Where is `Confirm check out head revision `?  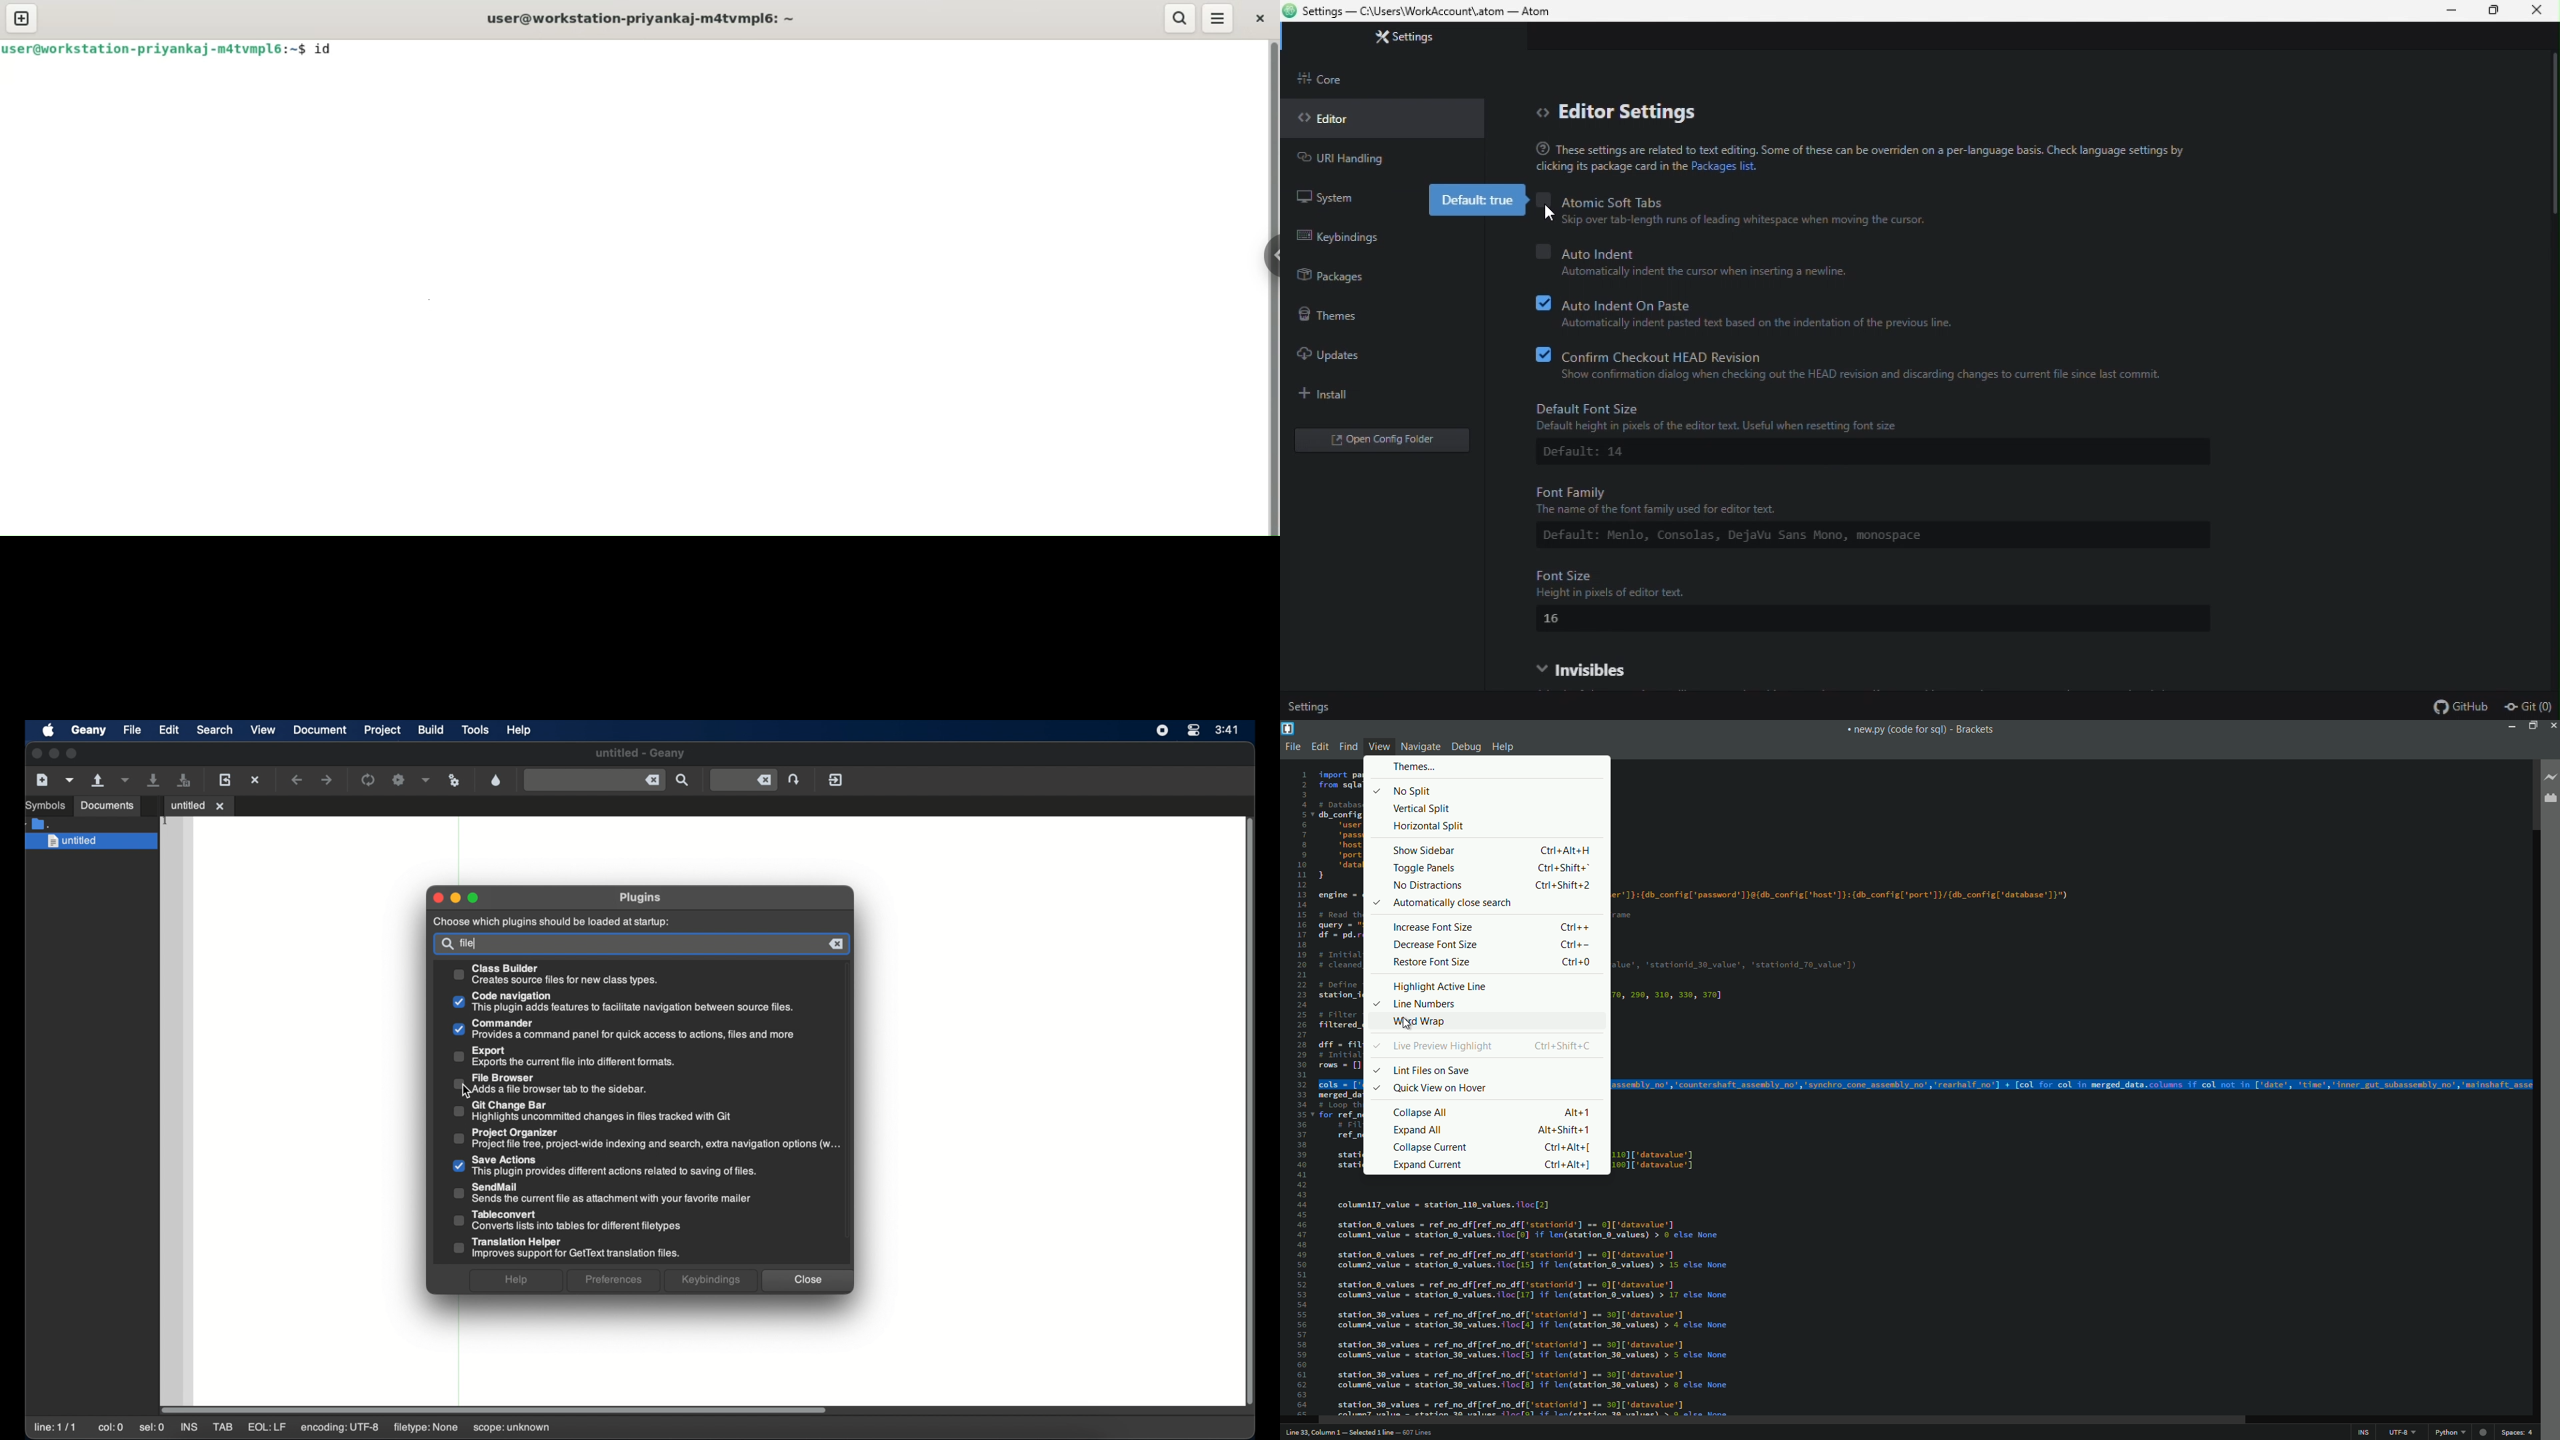 Confirm check out head revision  is located at coordinates (1852, 354).